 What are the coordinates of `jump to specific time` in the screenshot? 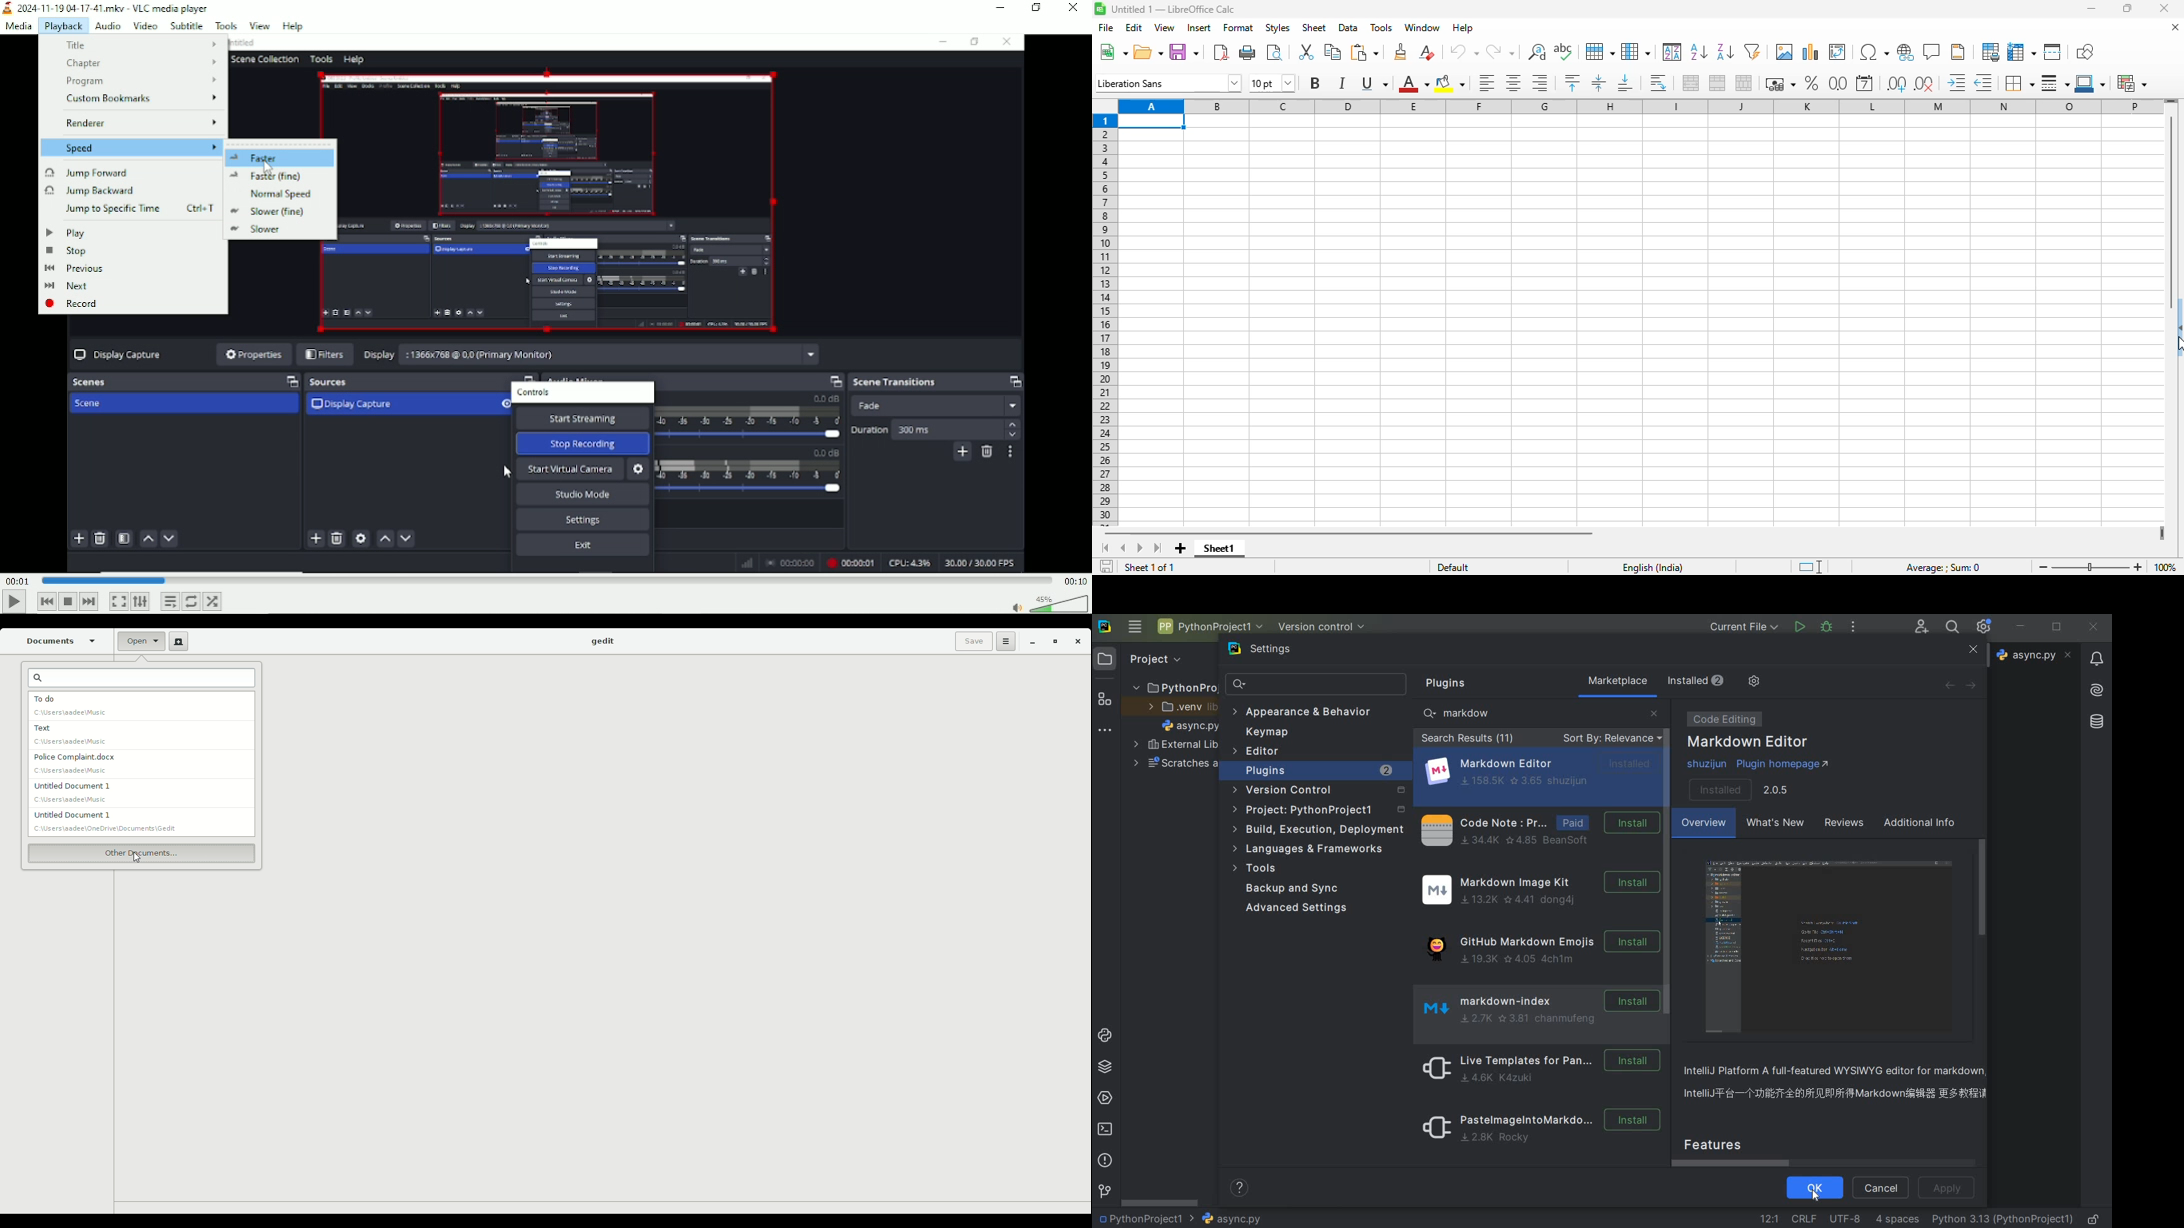 It's located at (132, 208).